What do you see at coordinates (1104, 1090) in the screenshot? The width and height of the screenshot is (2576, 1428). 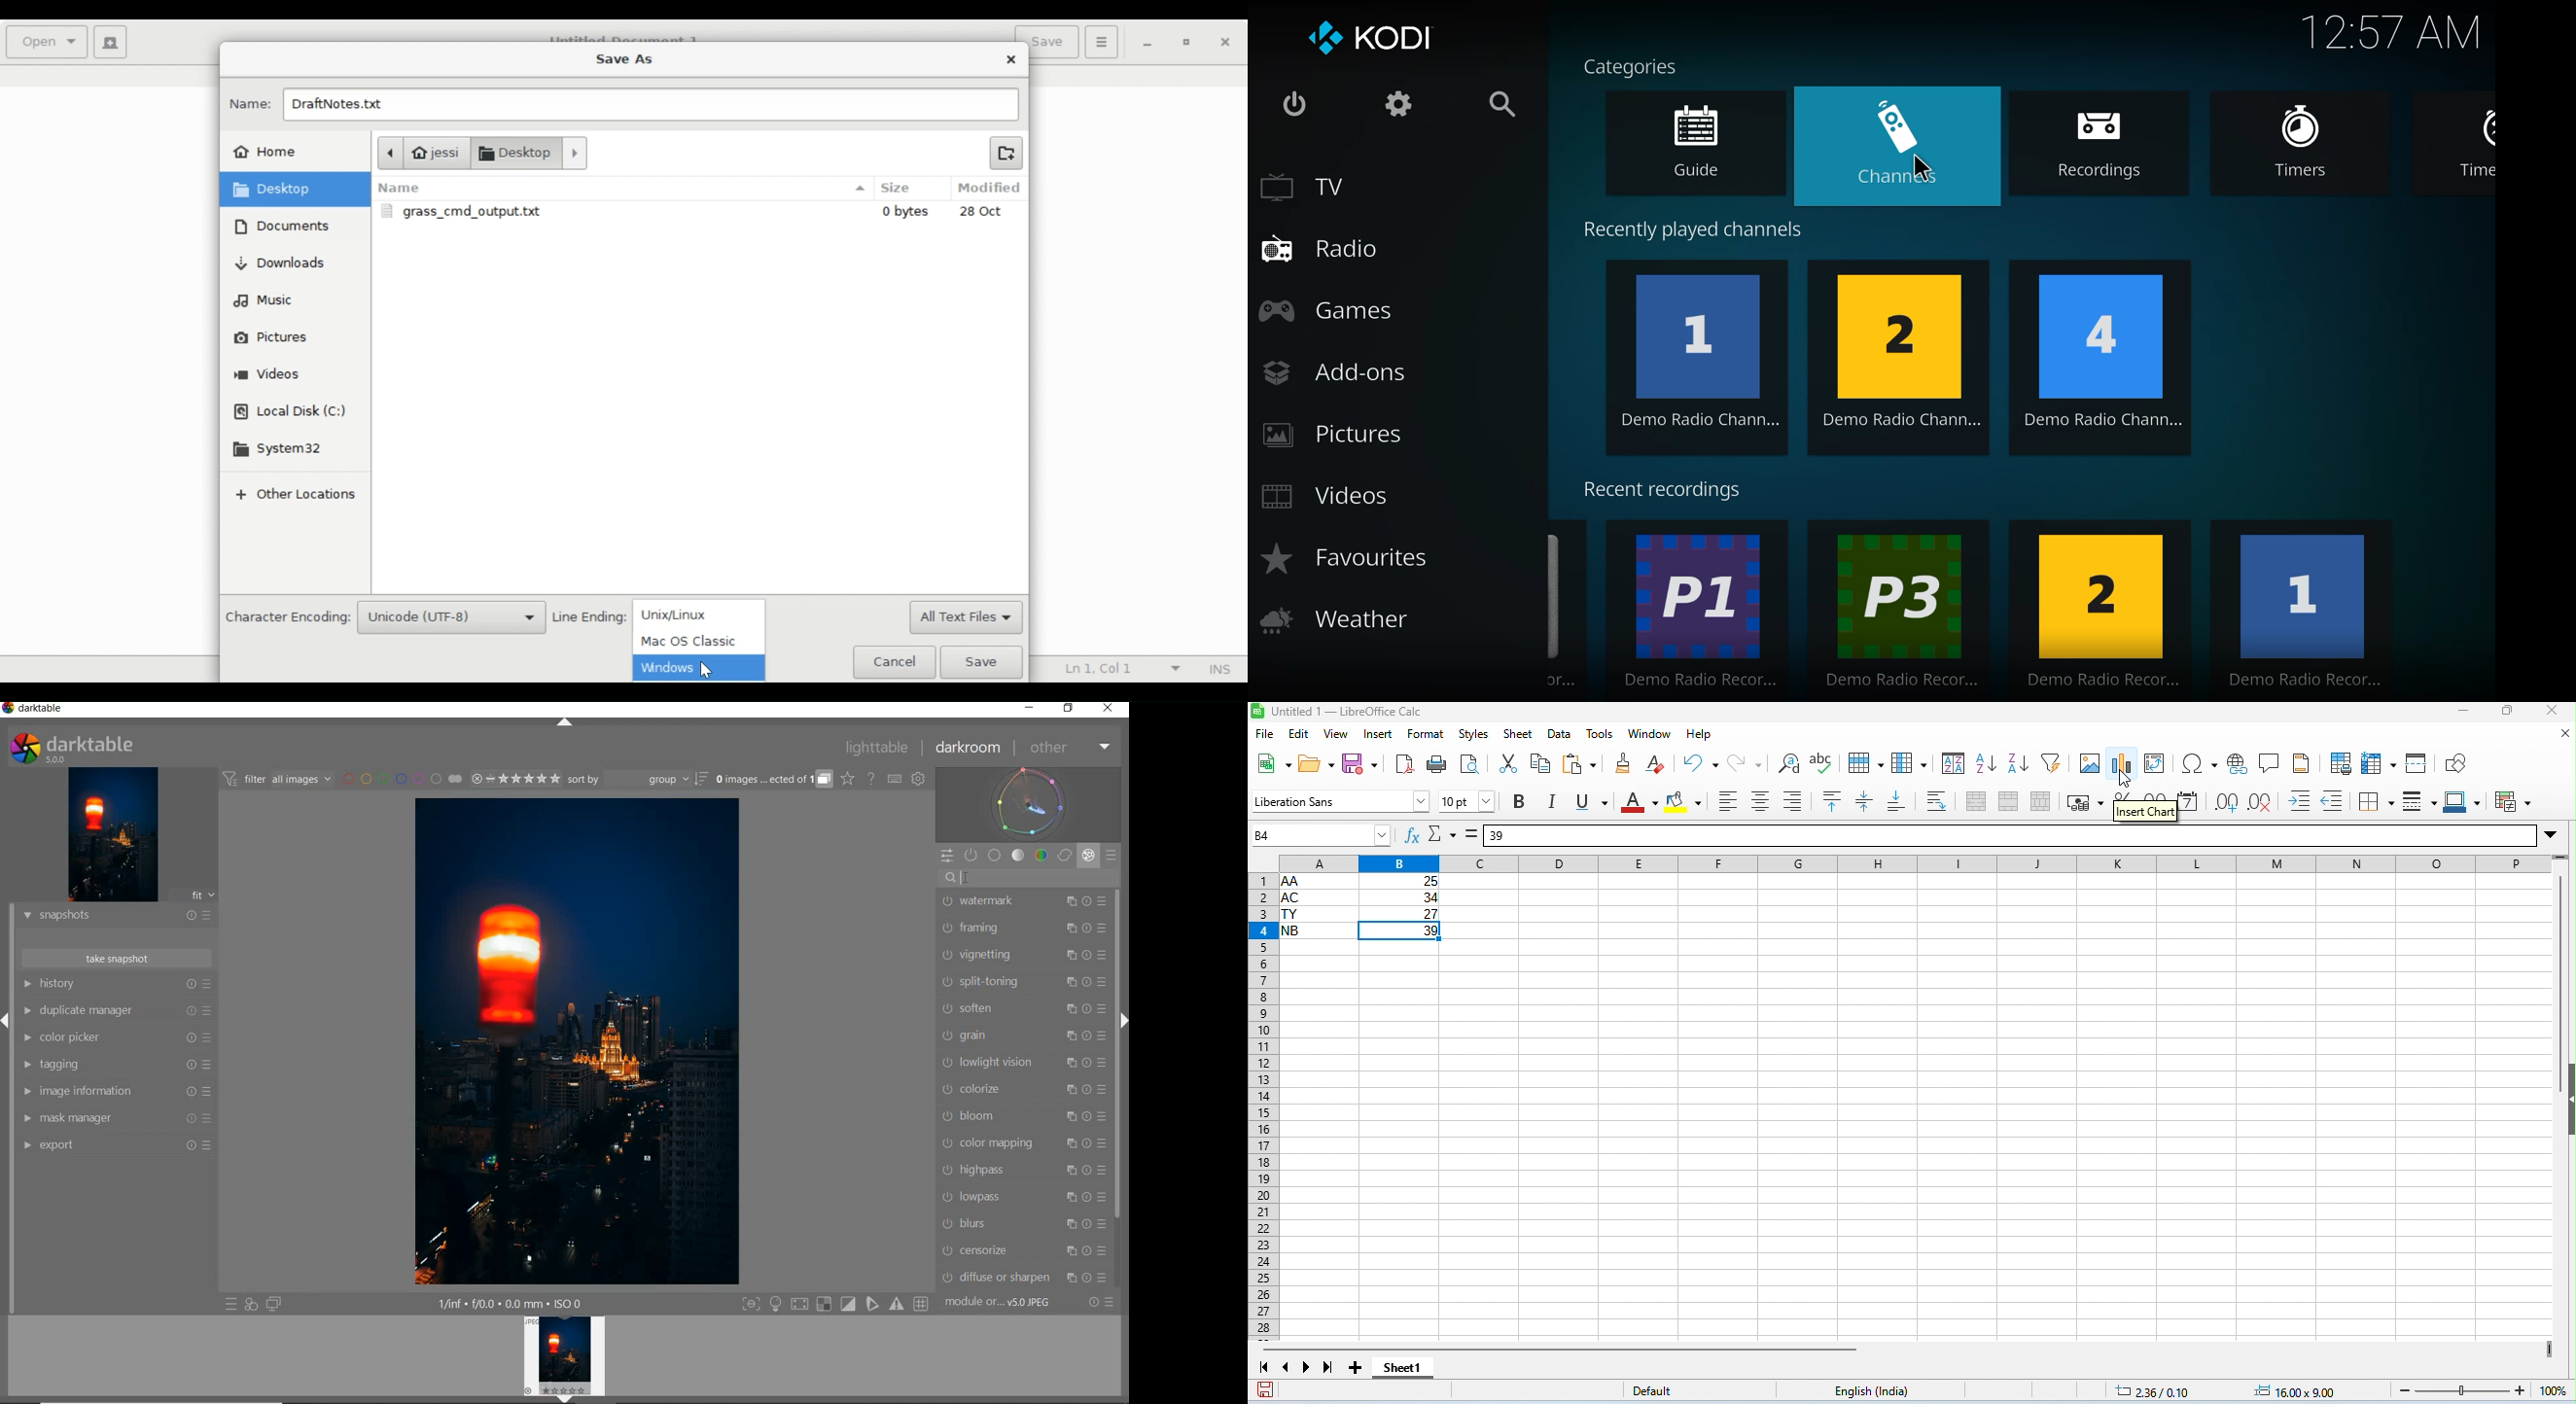 I see `Preset and reset` at bounding box center [1104, 1090].